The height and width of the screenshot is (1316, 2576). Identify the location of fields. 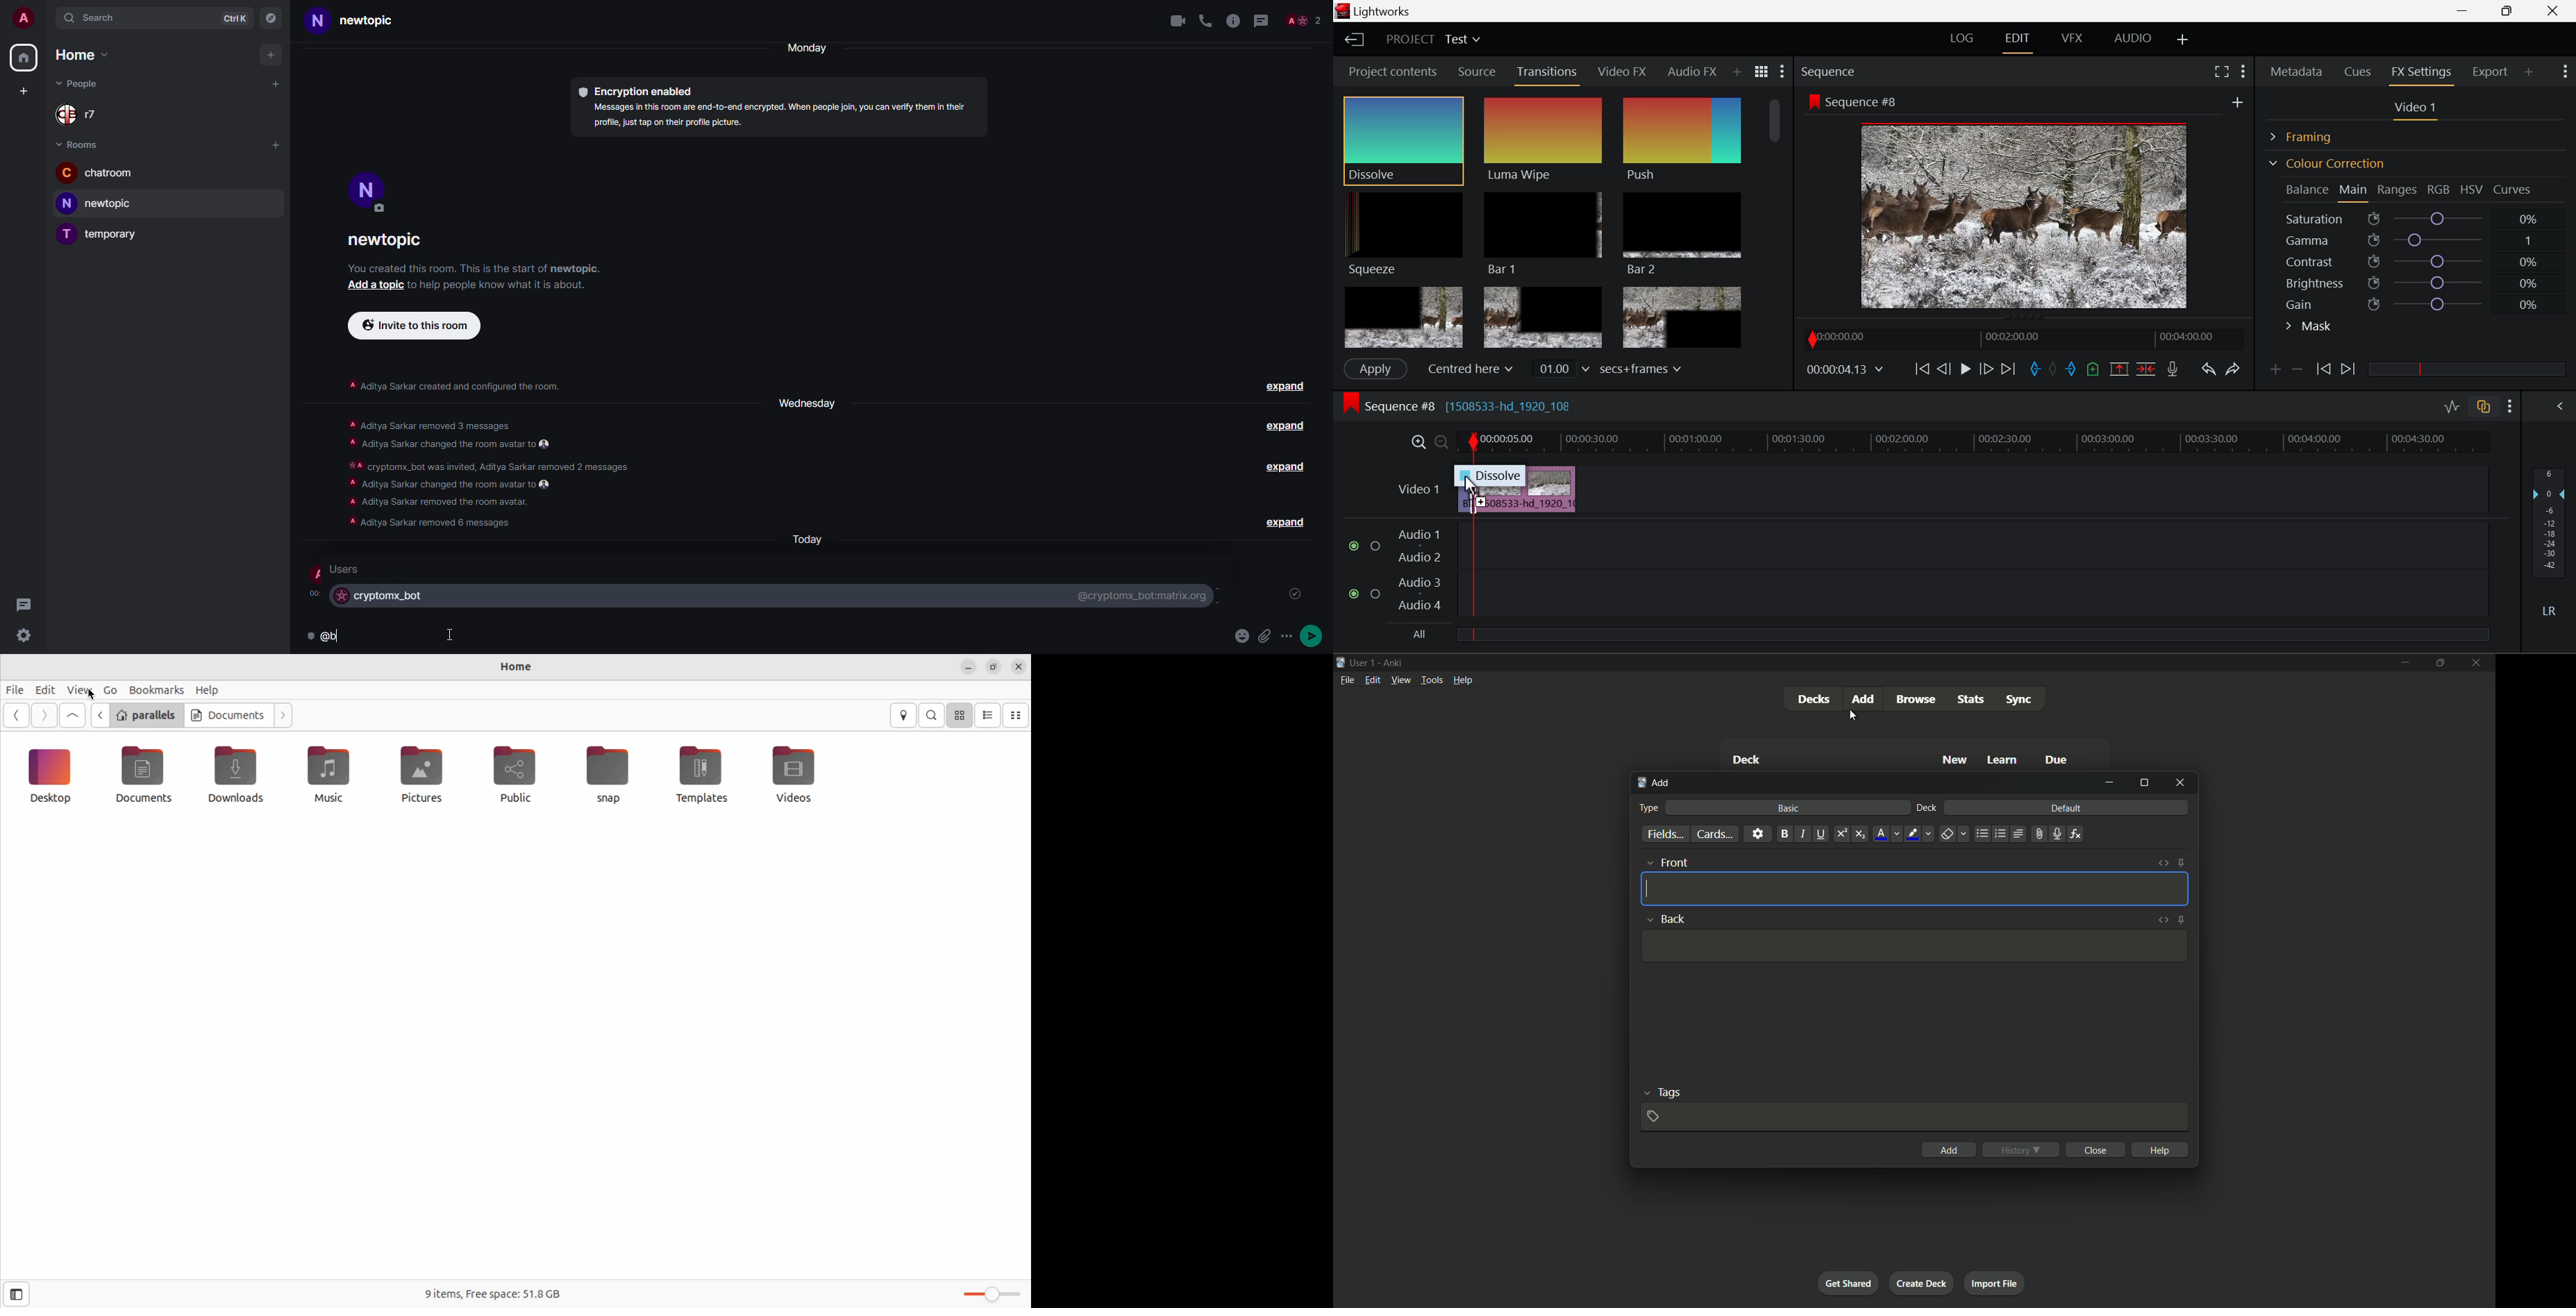
(1666, 835).